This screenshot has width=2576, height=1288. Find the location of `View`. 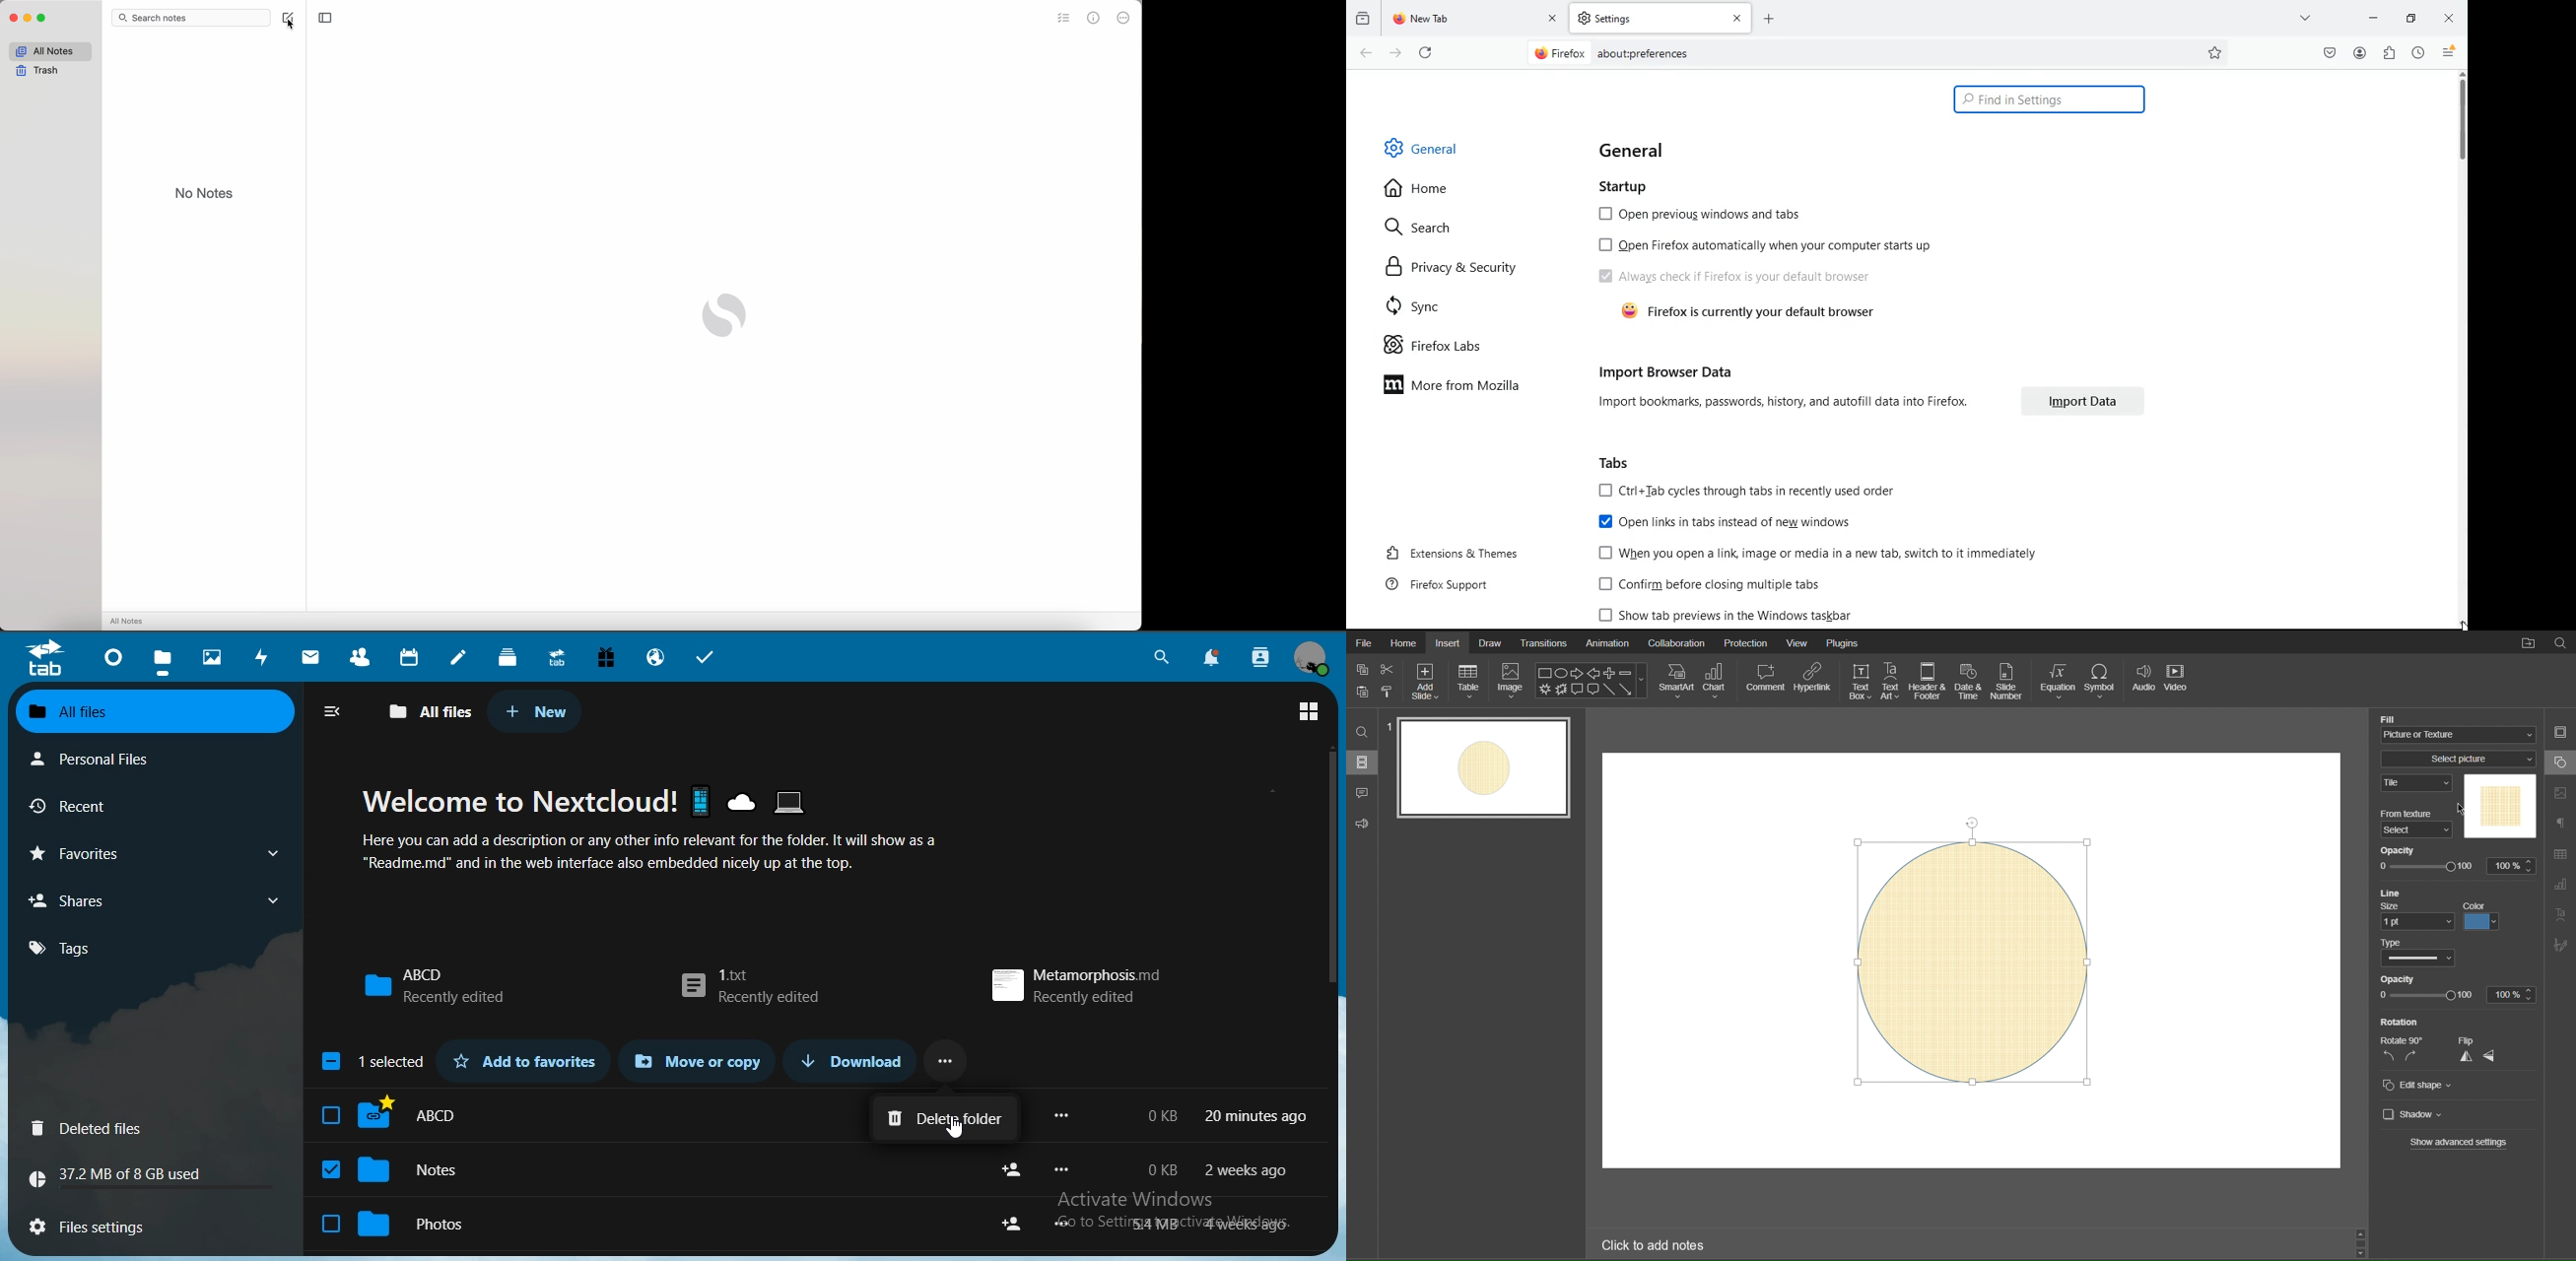

View is located at coordinates (1801, 643).